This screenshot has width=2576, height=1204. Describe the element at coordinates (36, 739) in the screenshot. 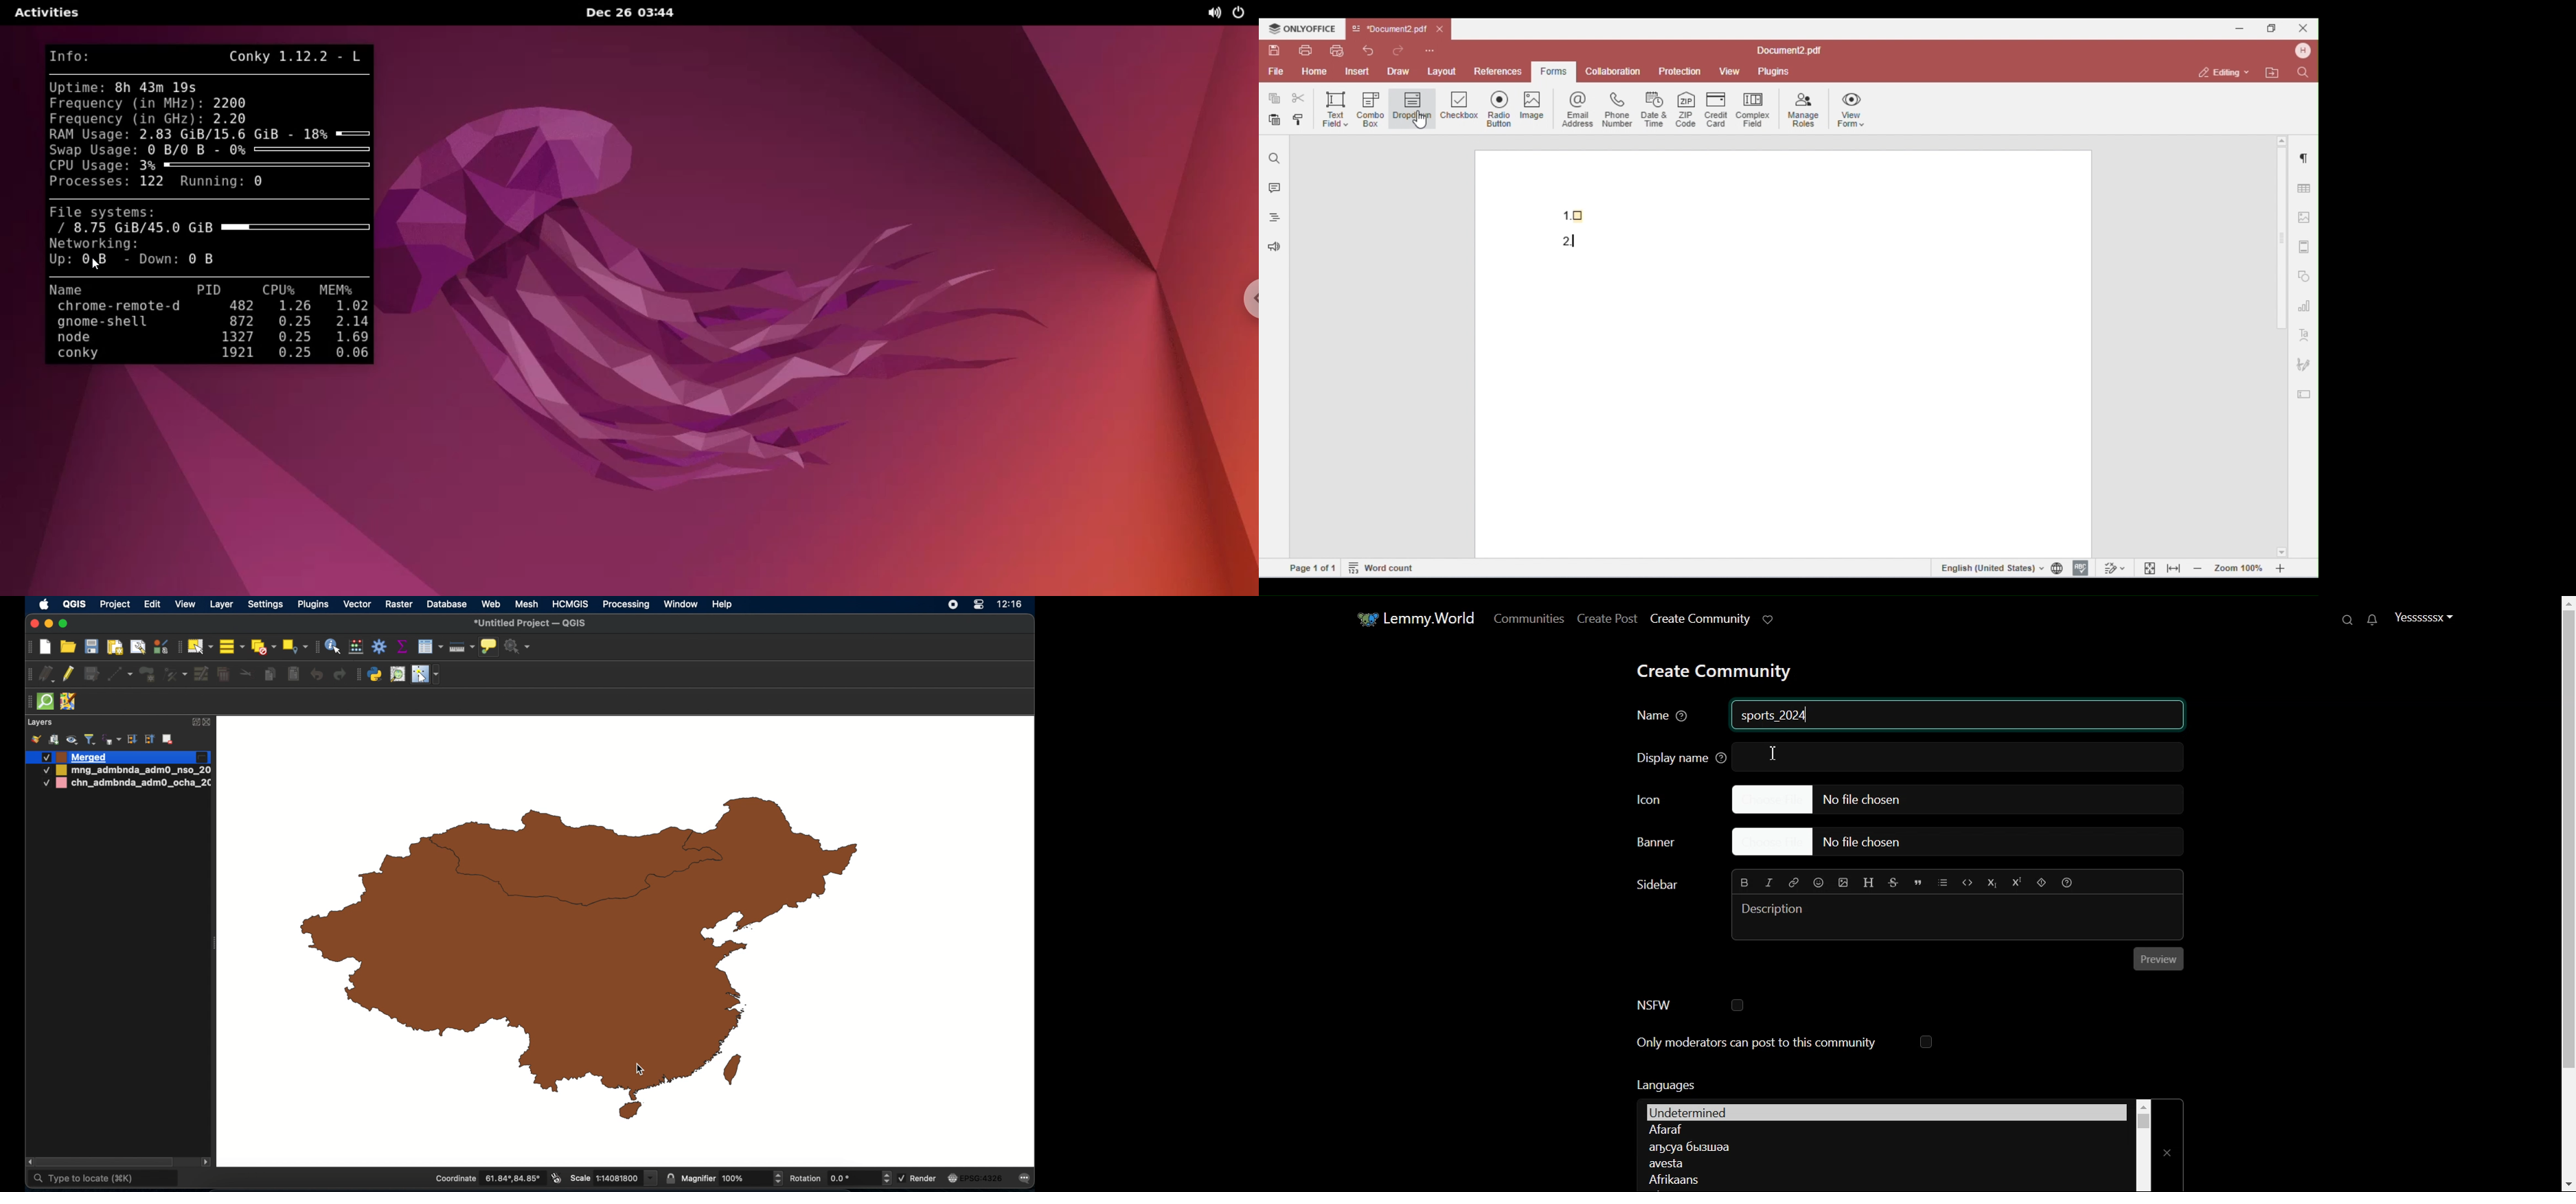

I see `open layer styling panel` at that location.